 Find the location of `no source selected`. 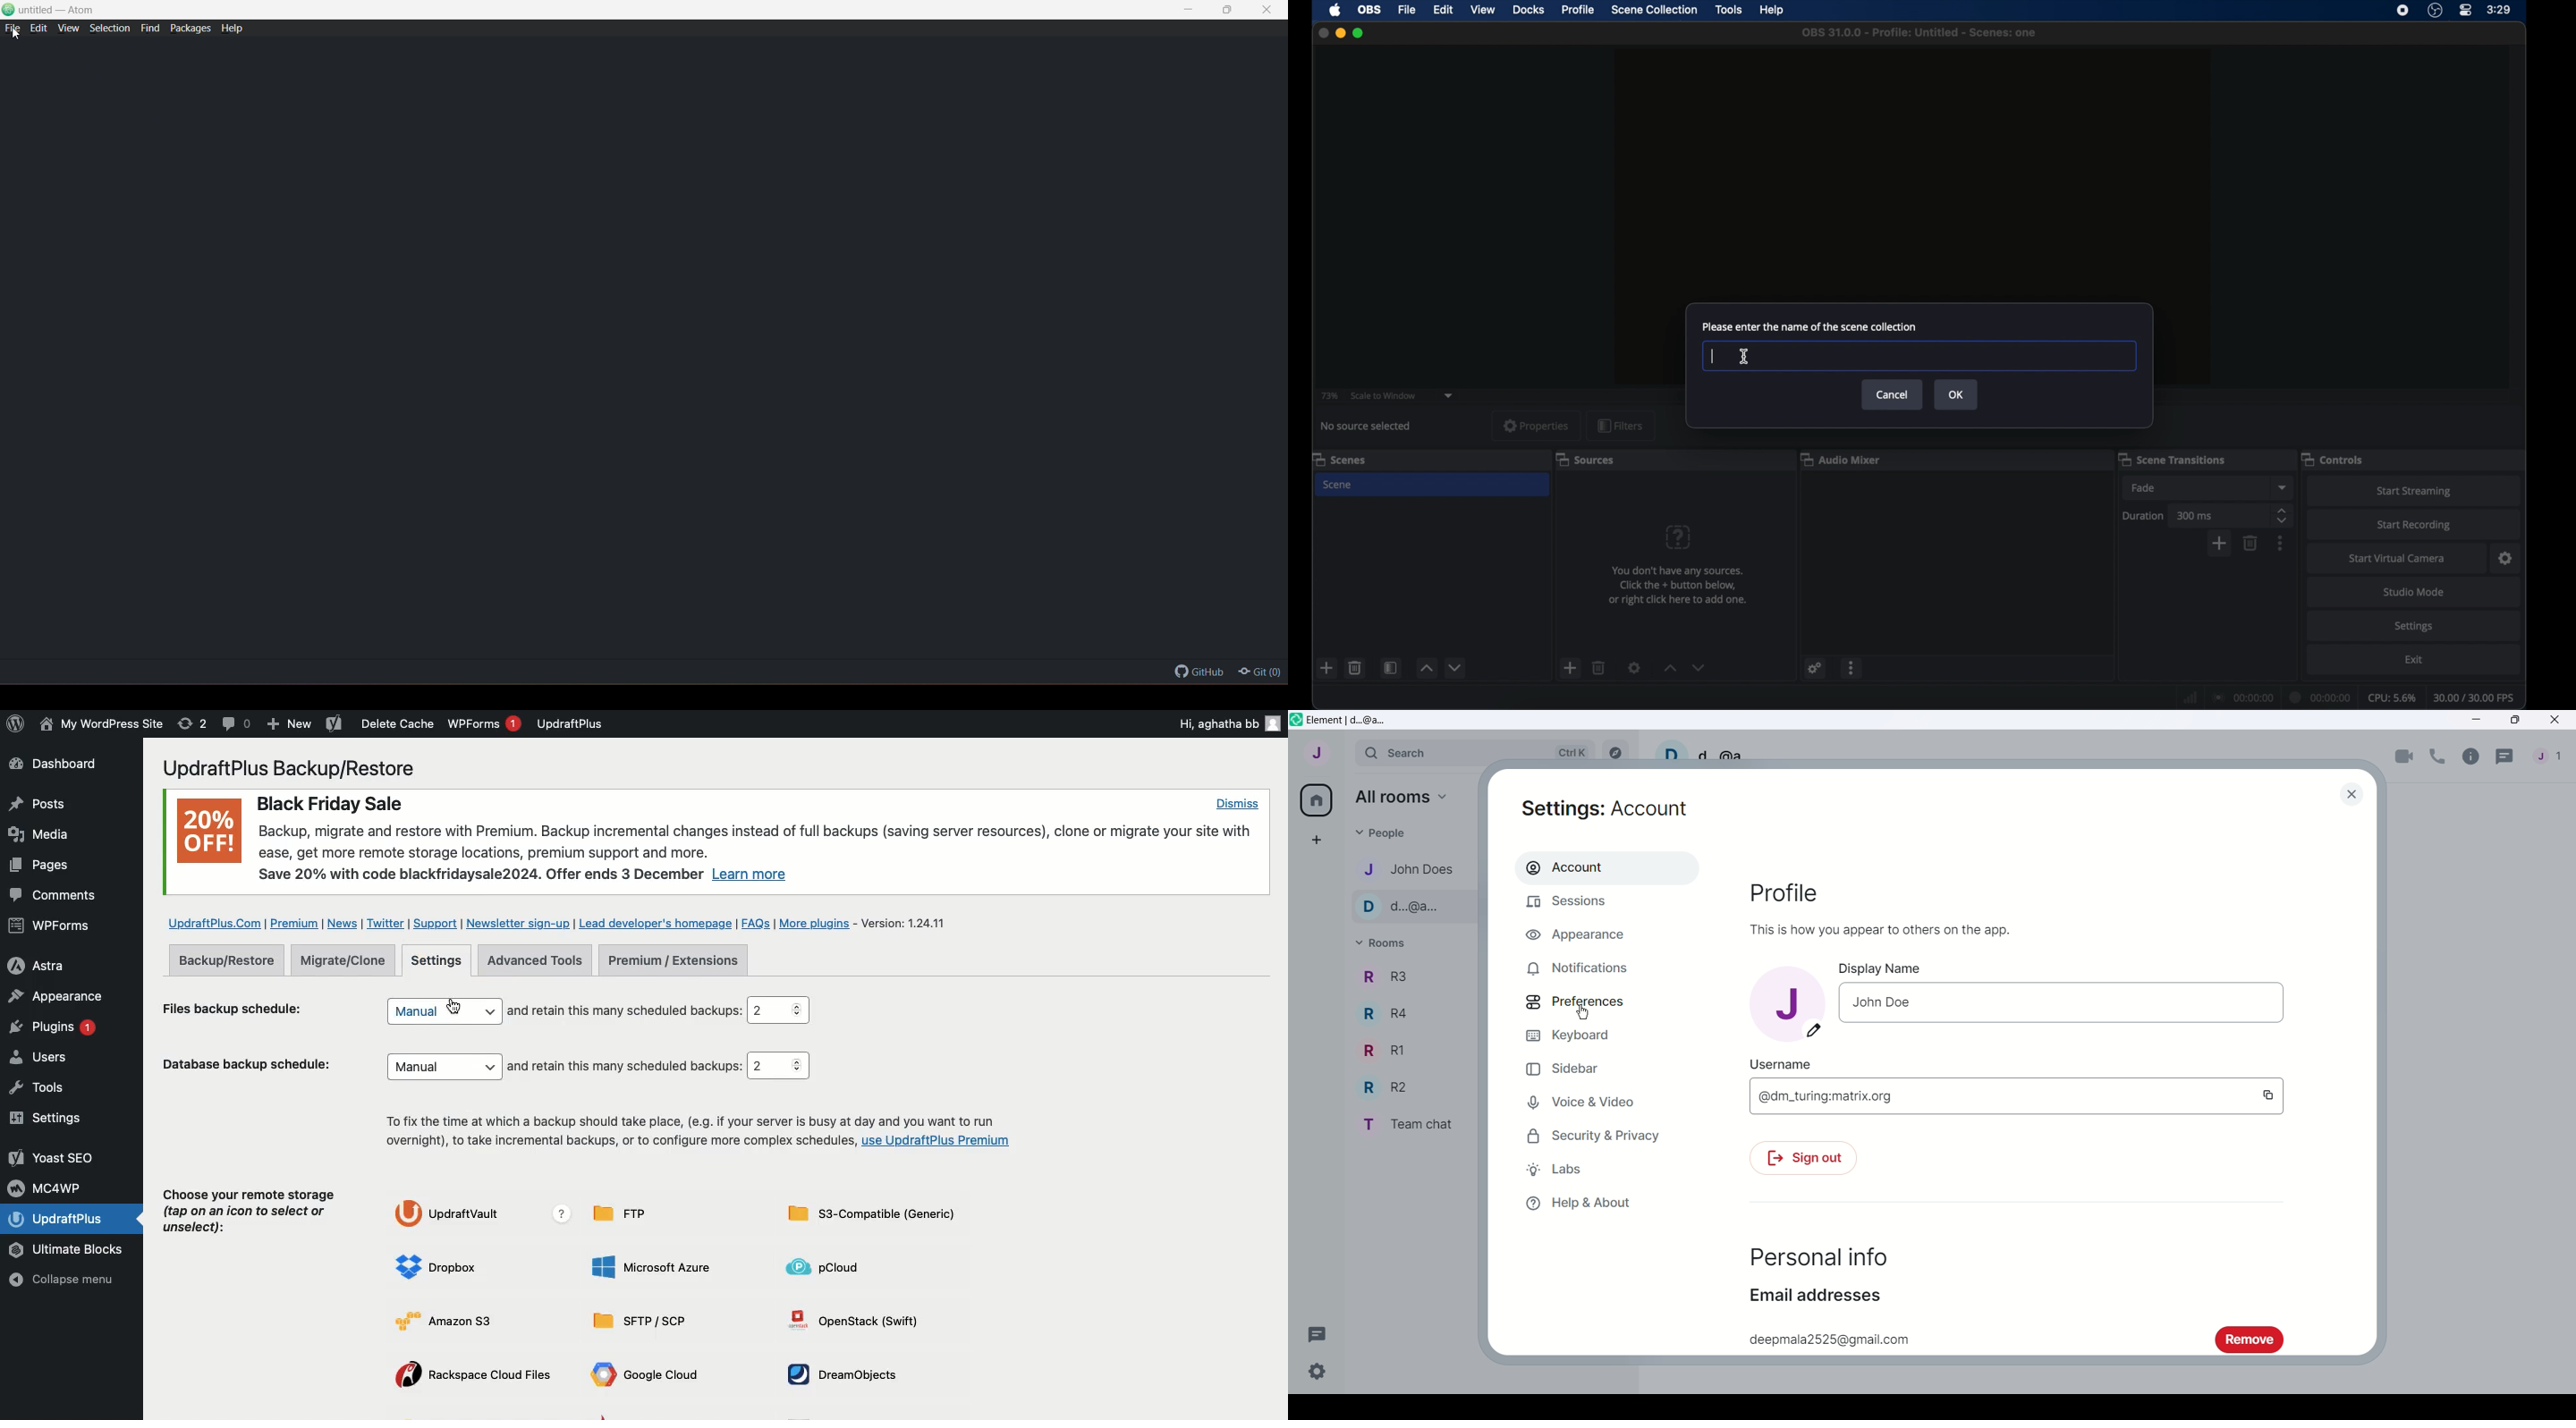

no source selected is located at coordinates (1370, 425).